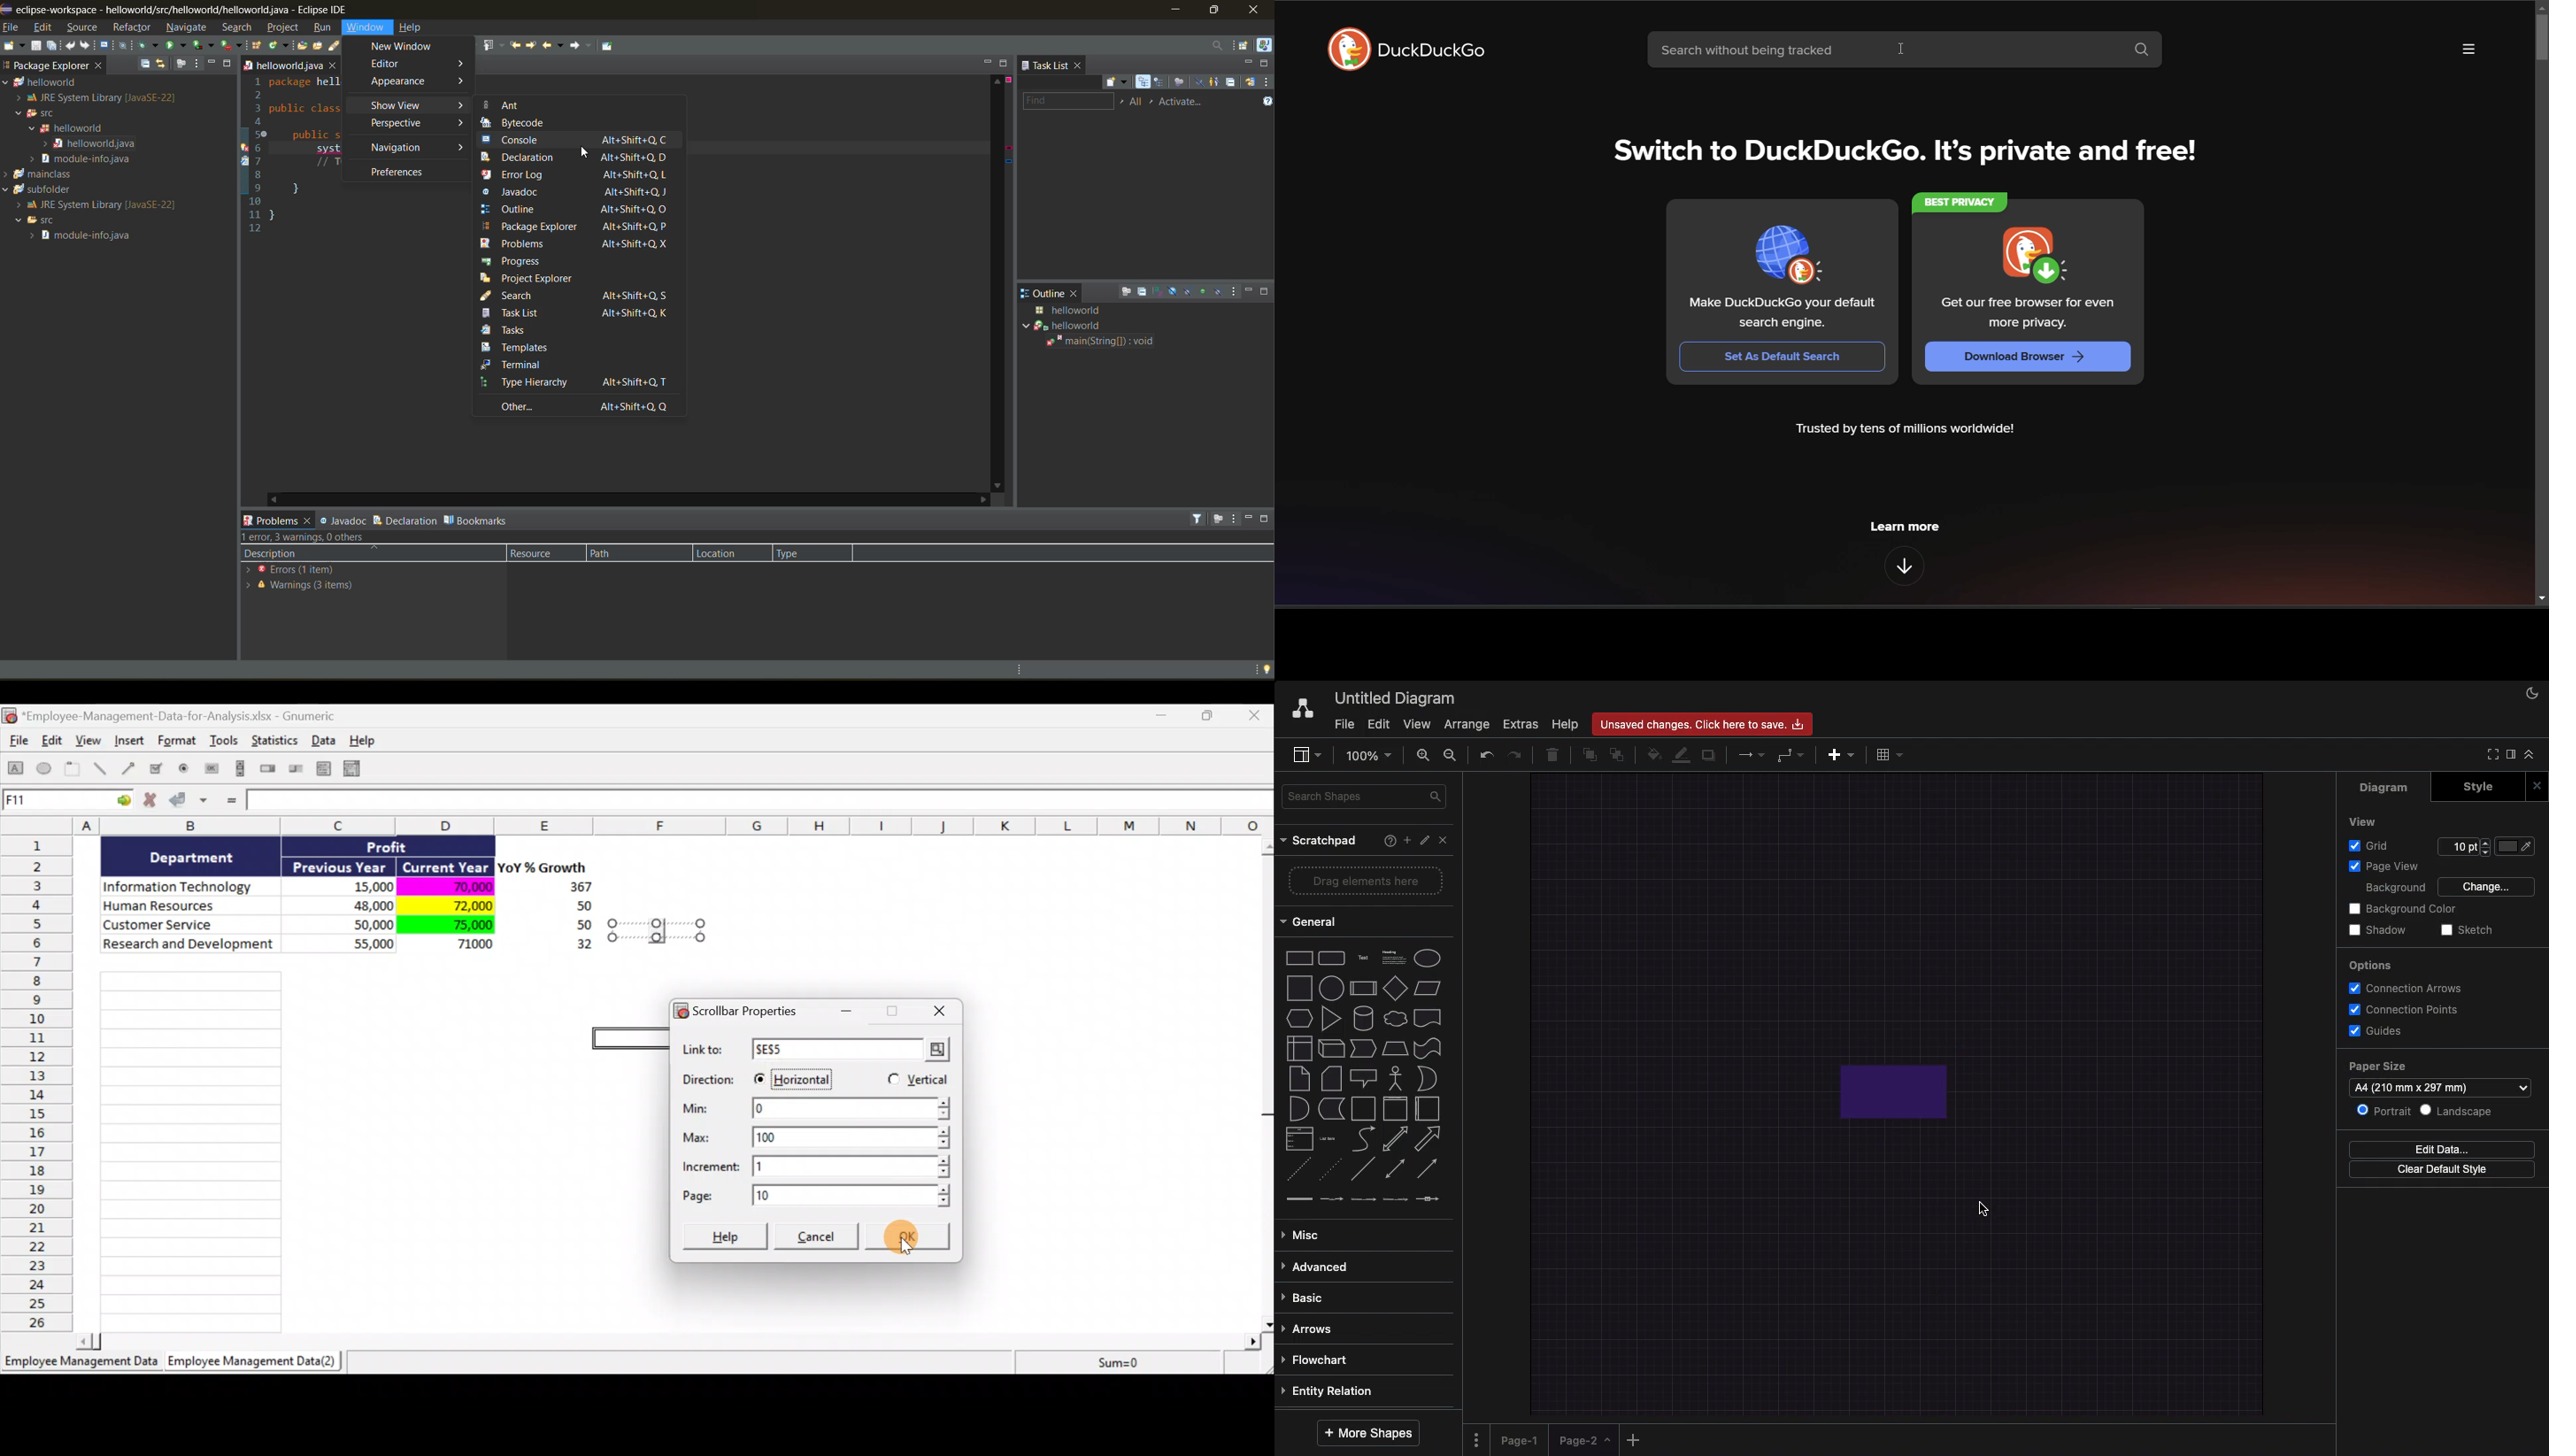 The width and height of the screenshot is (2576, 1456). What do you see at coordinates (1298, 1016) in the screenshot?
I see `hexagone` at bounding box center [1298, 1016].